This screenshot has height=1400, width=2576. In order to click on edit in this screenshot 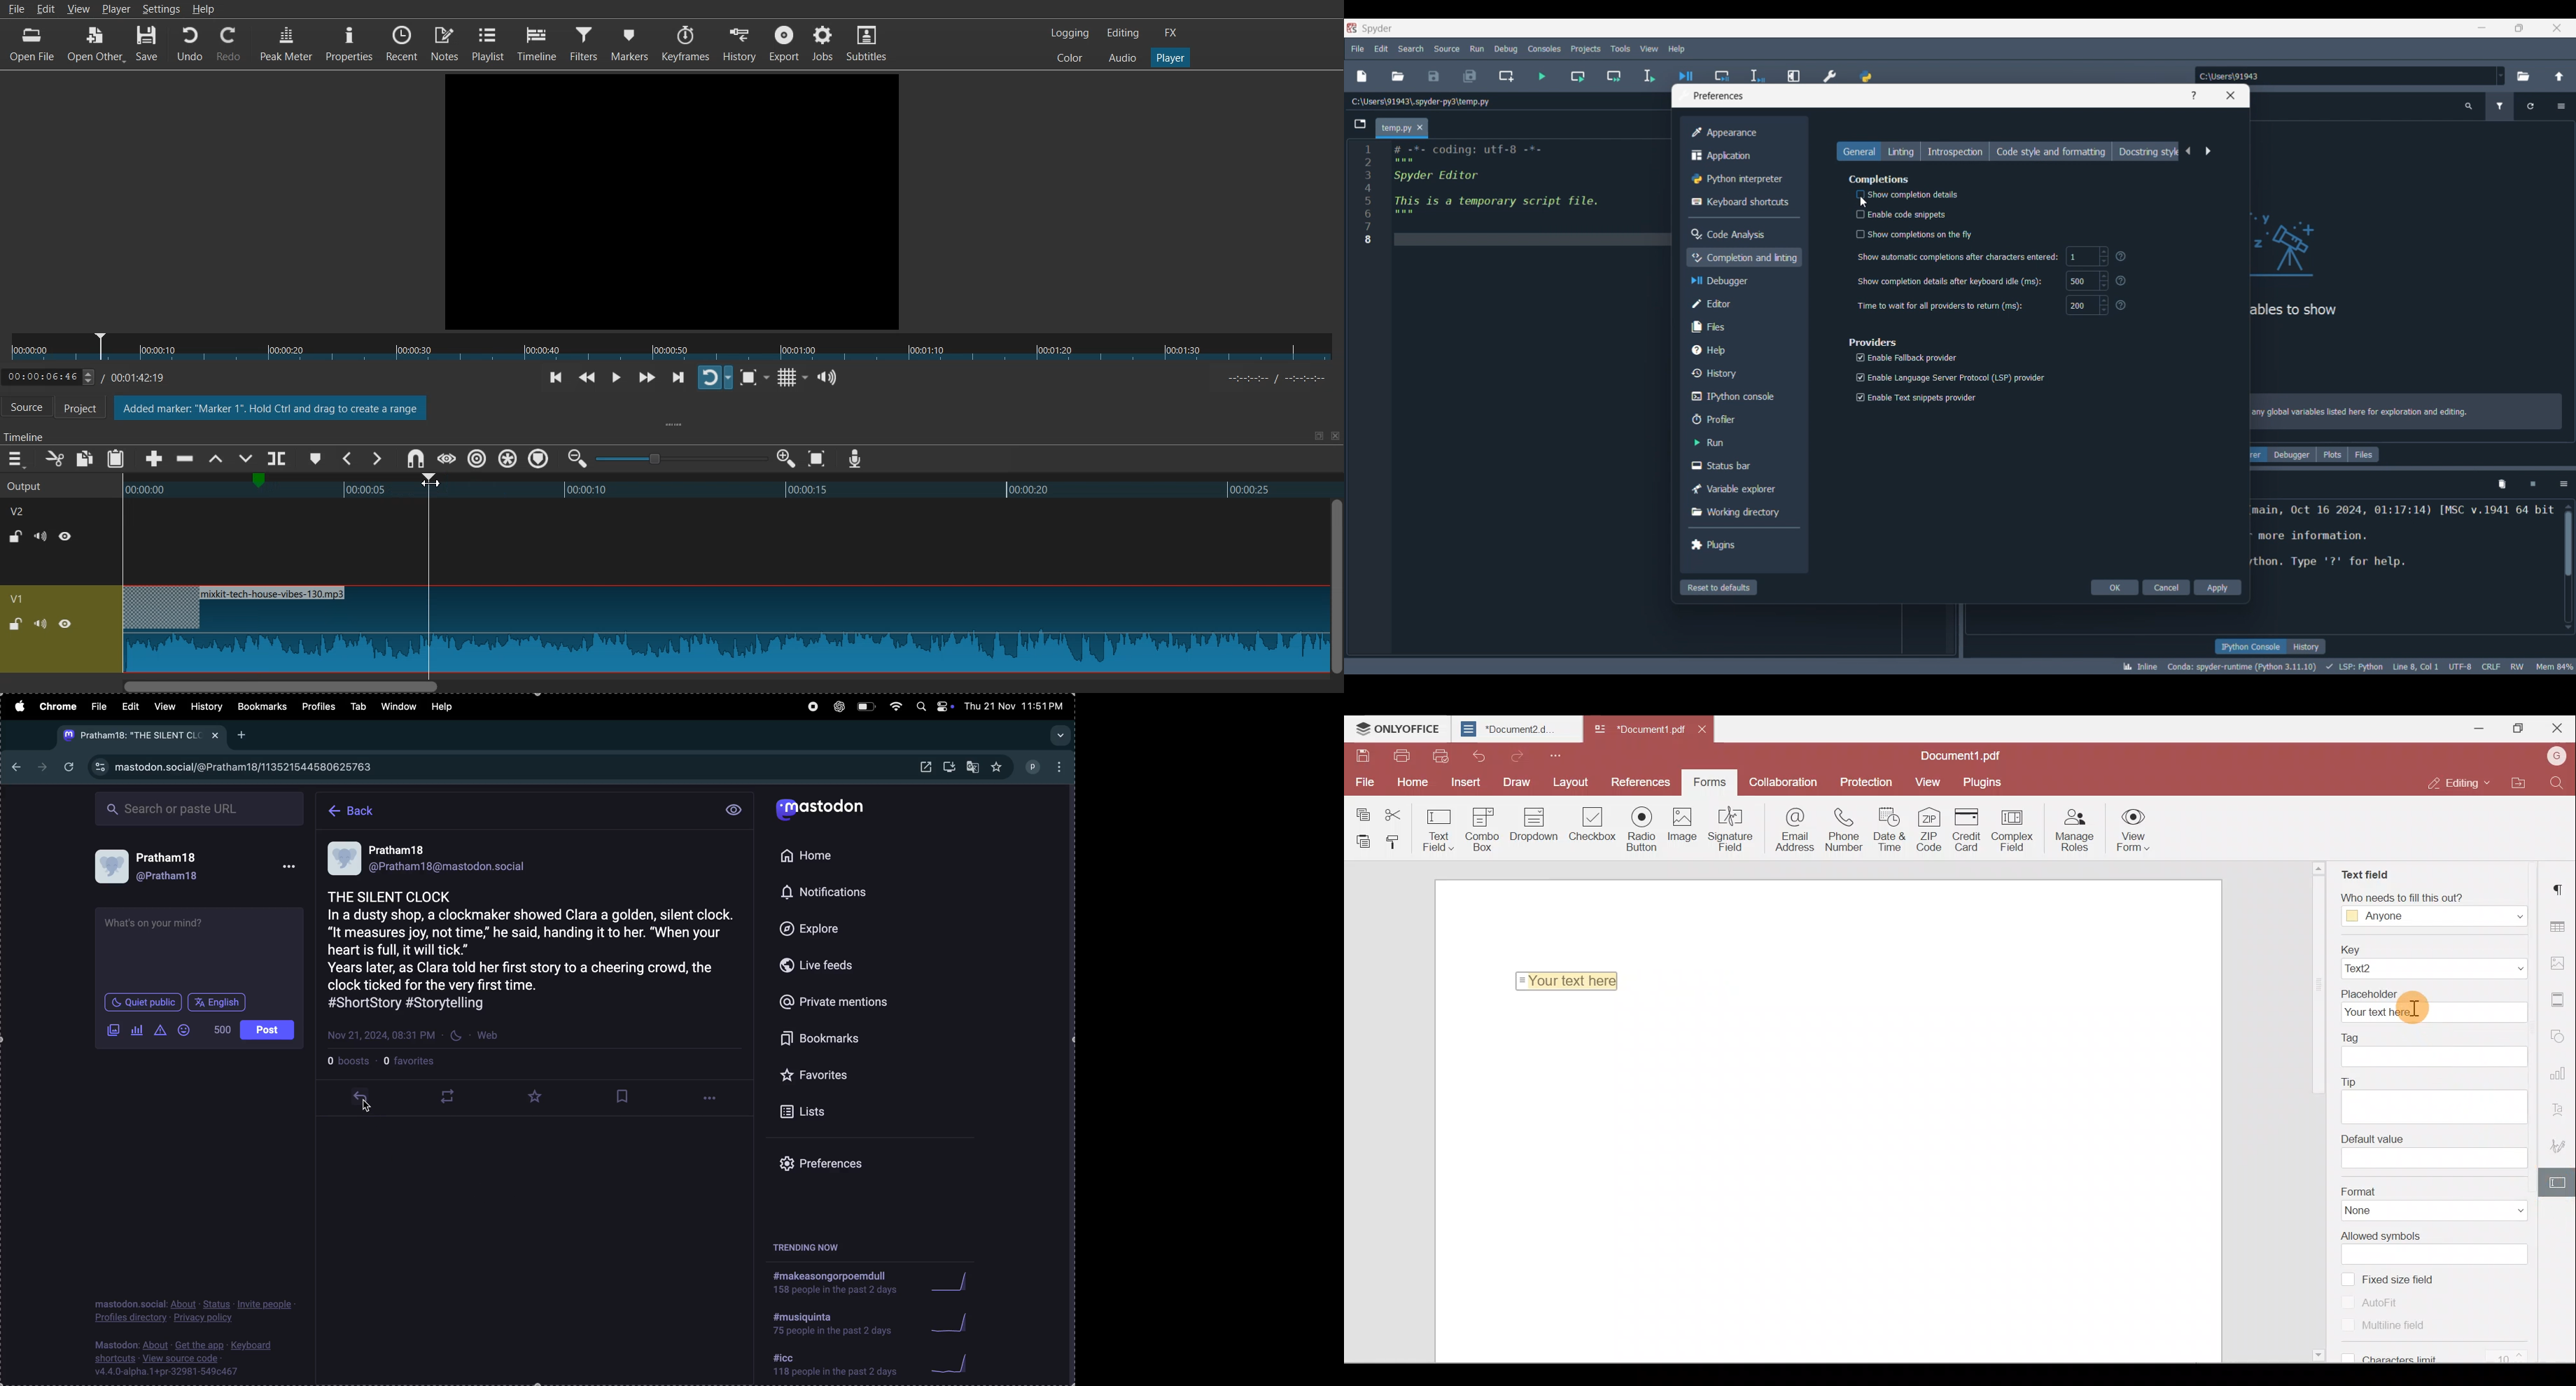, I will do `click(129, 706)`.